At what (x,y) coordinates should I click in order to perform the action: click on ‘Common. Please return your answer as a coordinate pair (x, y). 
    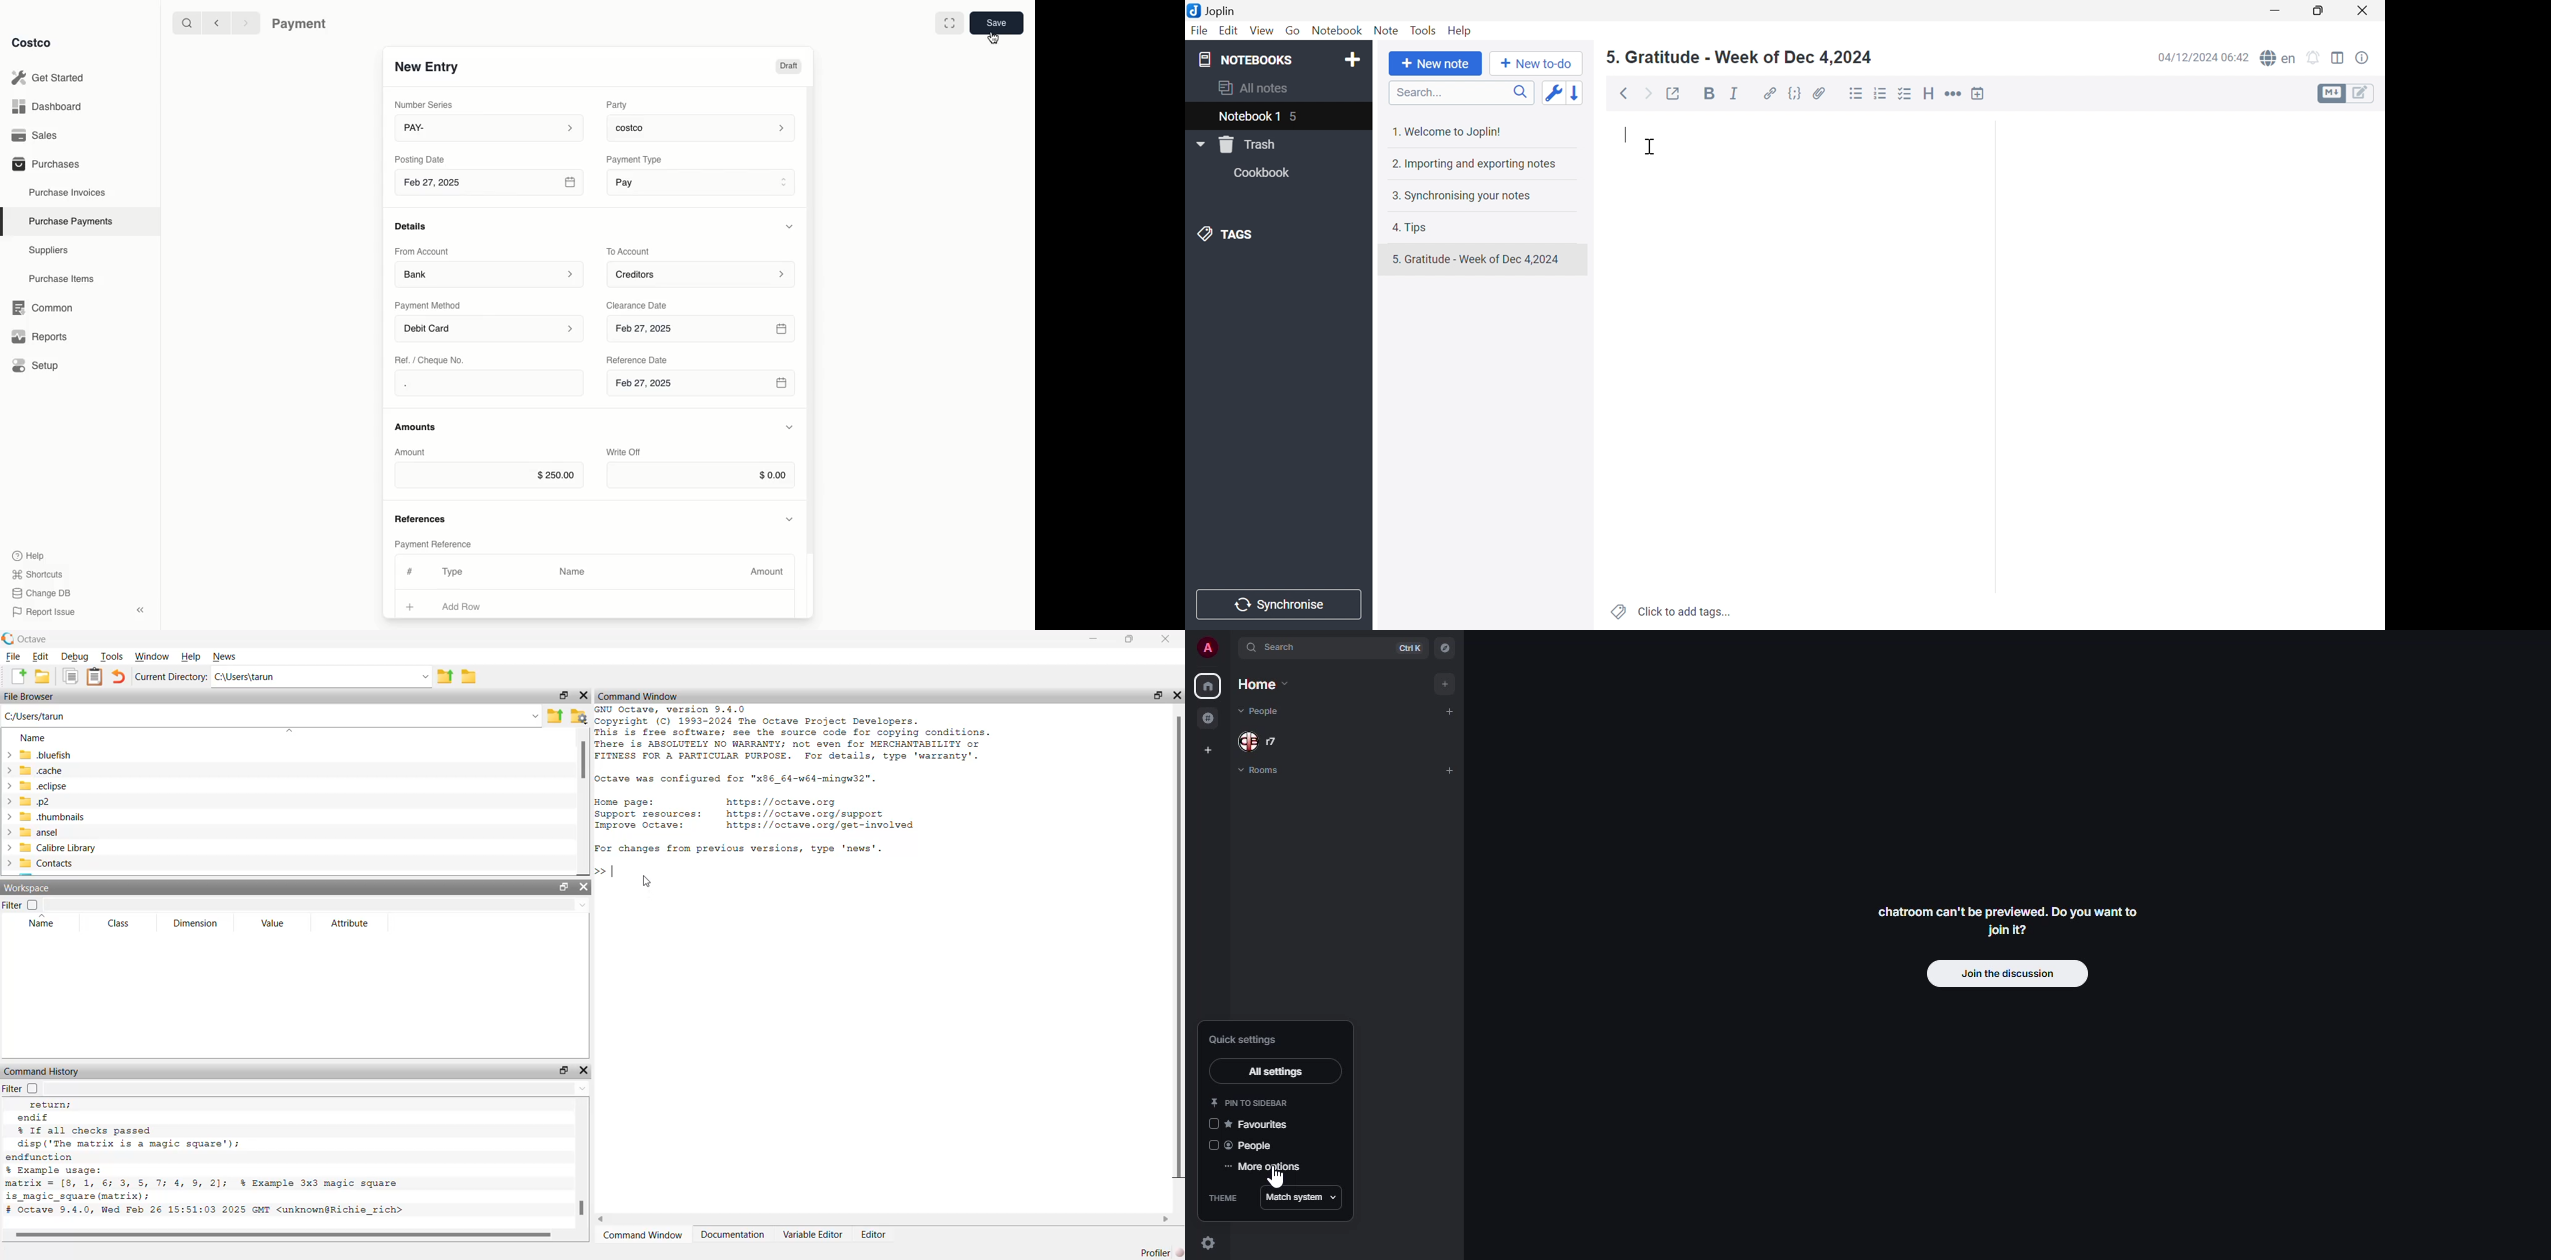
    Looking at the image, I should click on (45, 306).